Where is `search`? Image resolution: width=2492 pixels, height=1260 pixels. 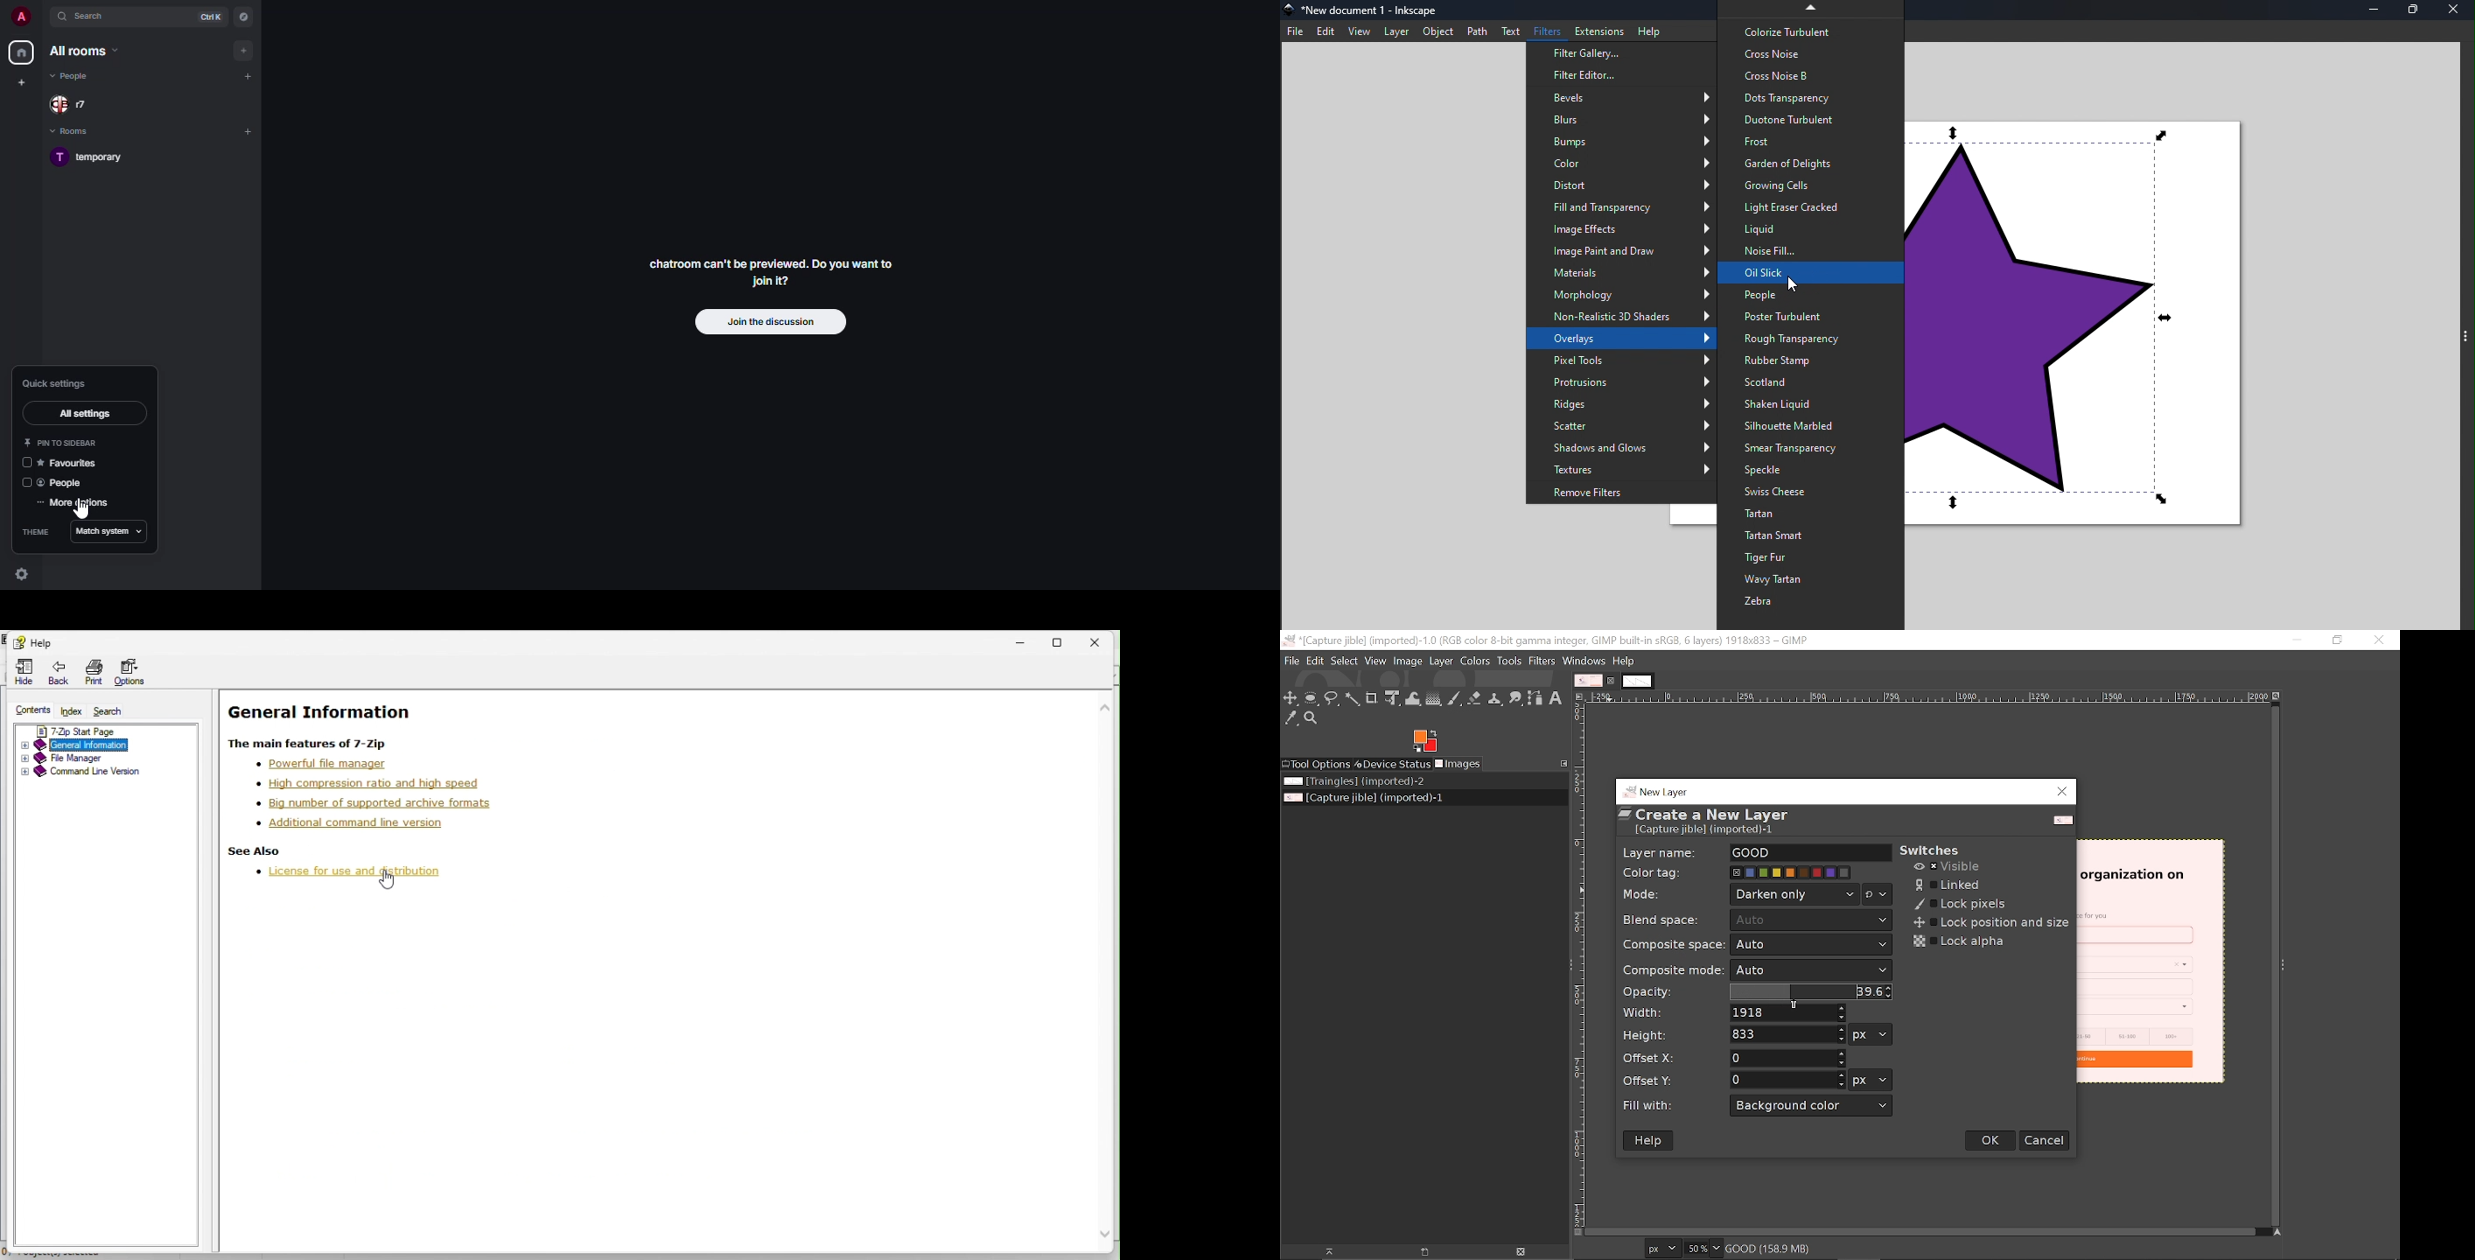
search is located at coordinates (97, 18).